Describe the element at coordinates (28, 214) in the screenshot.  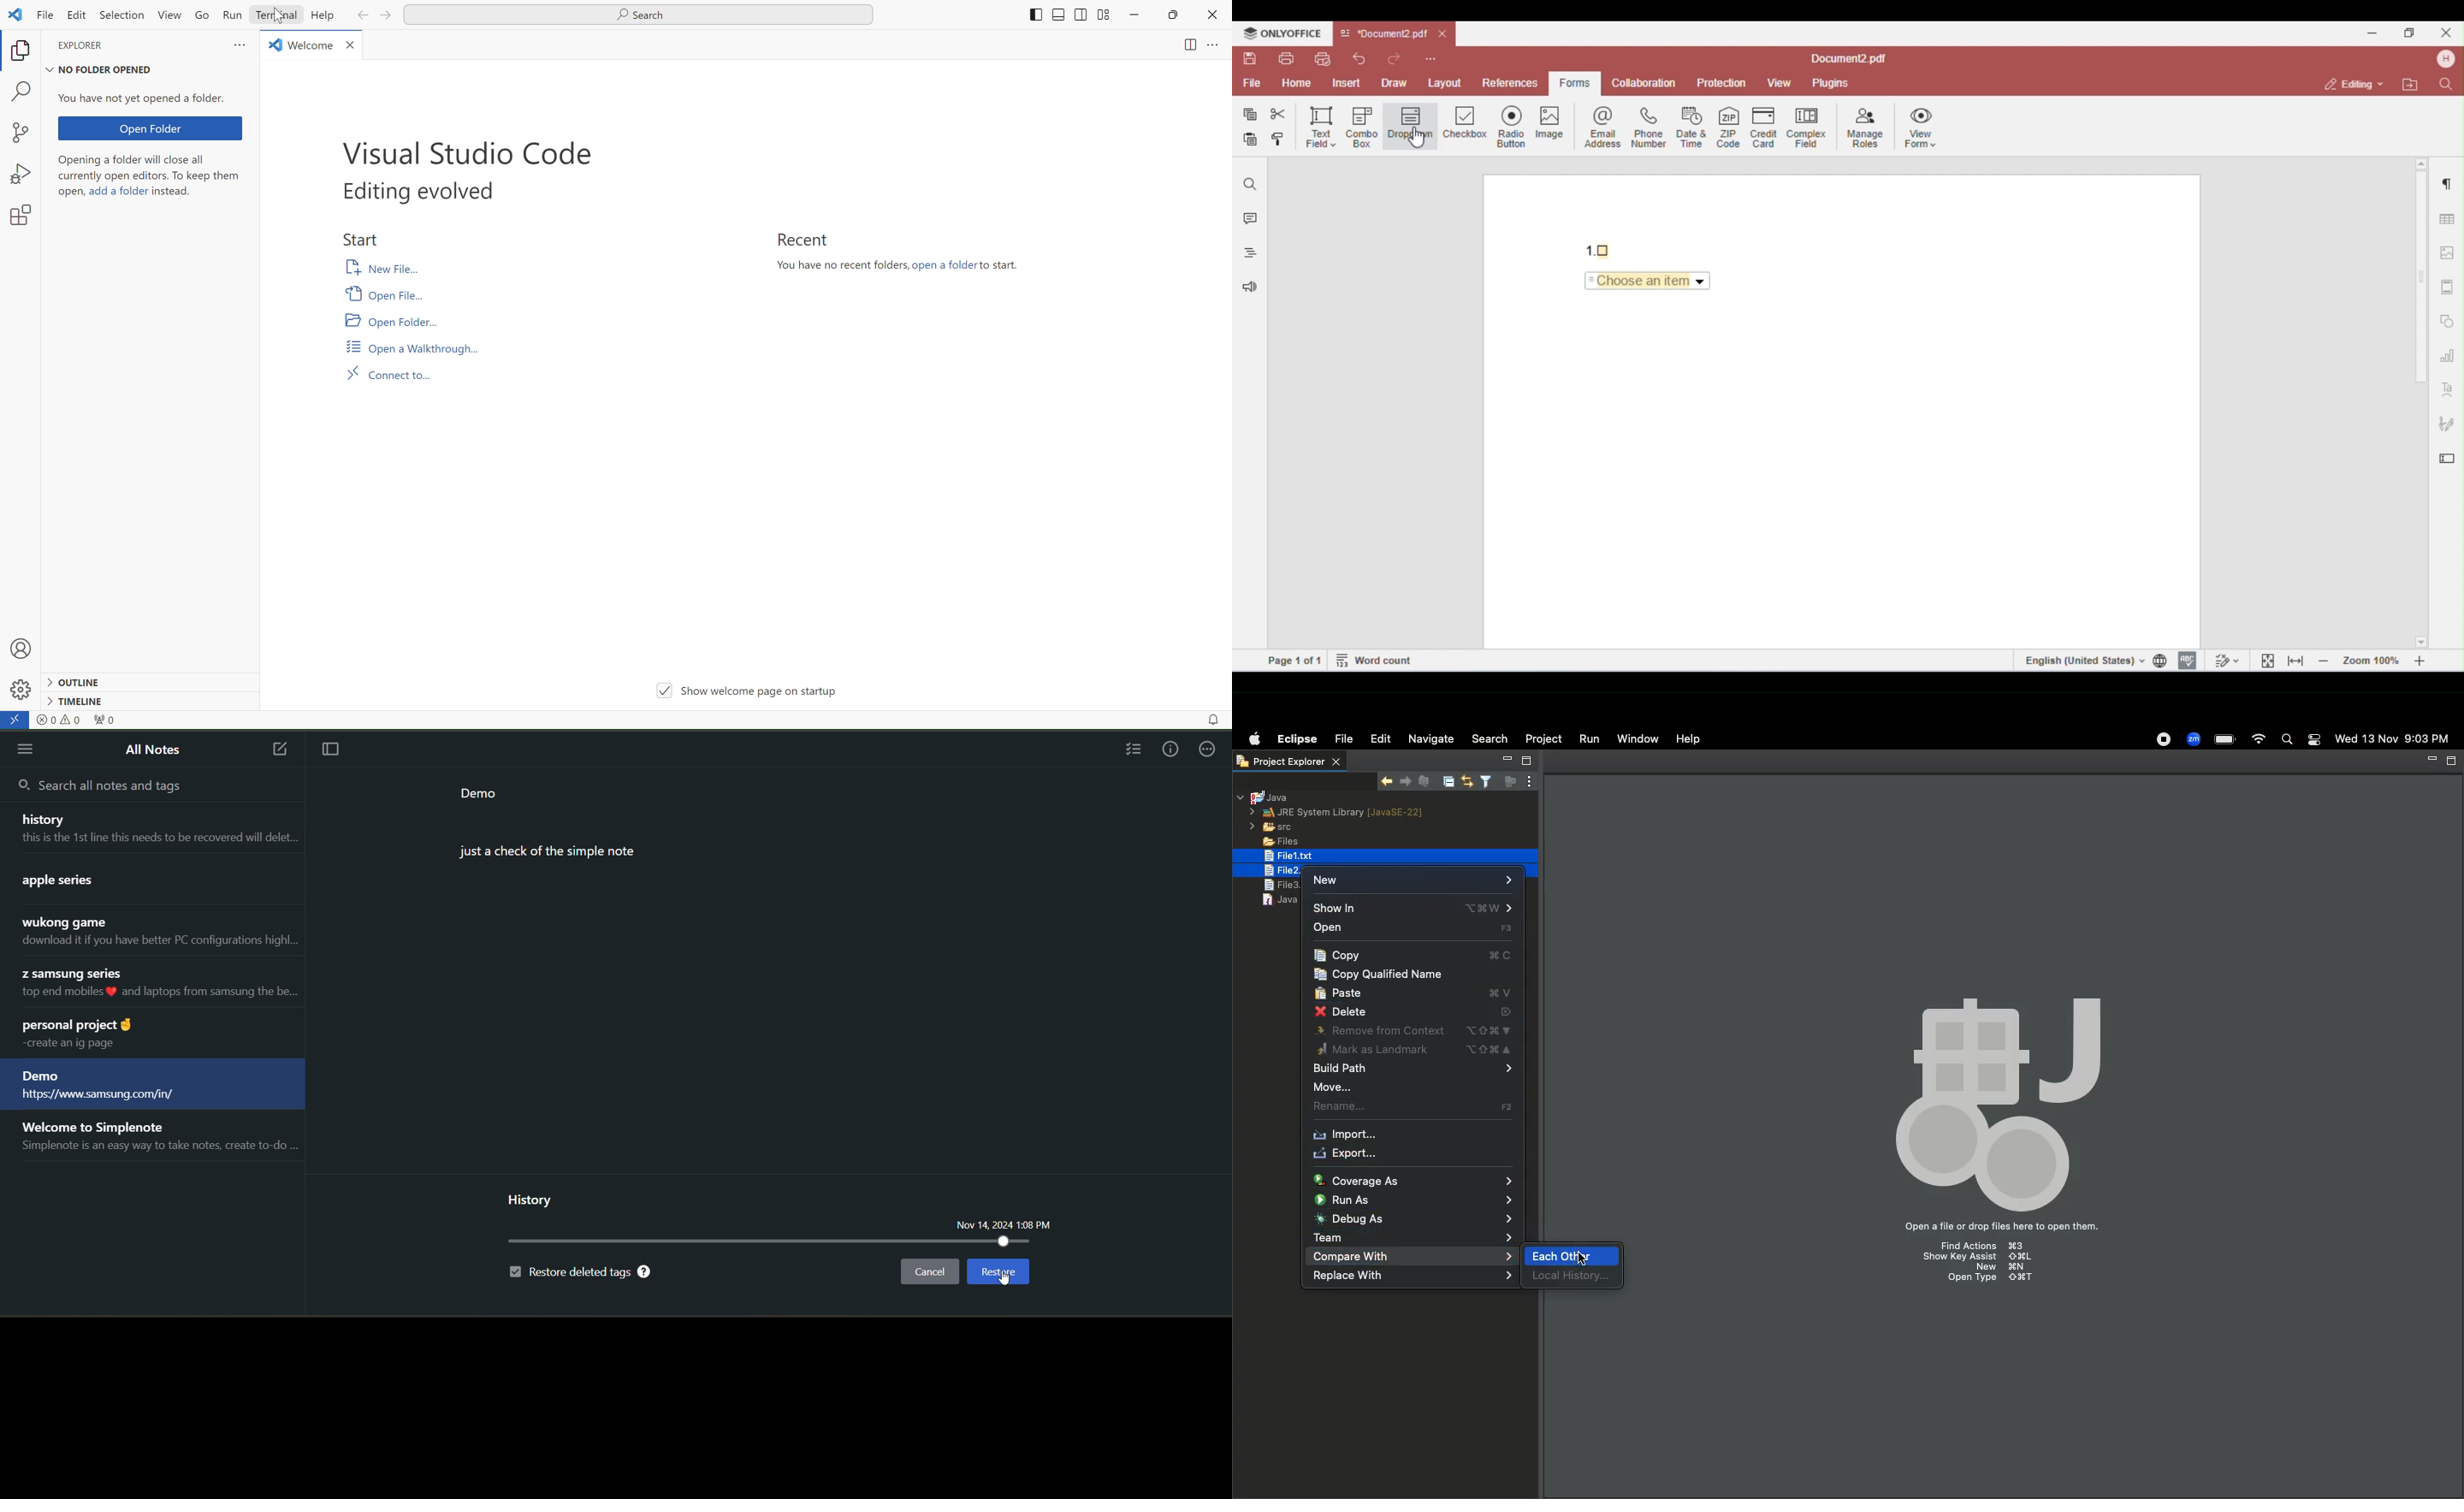
I see `settings` at that location.